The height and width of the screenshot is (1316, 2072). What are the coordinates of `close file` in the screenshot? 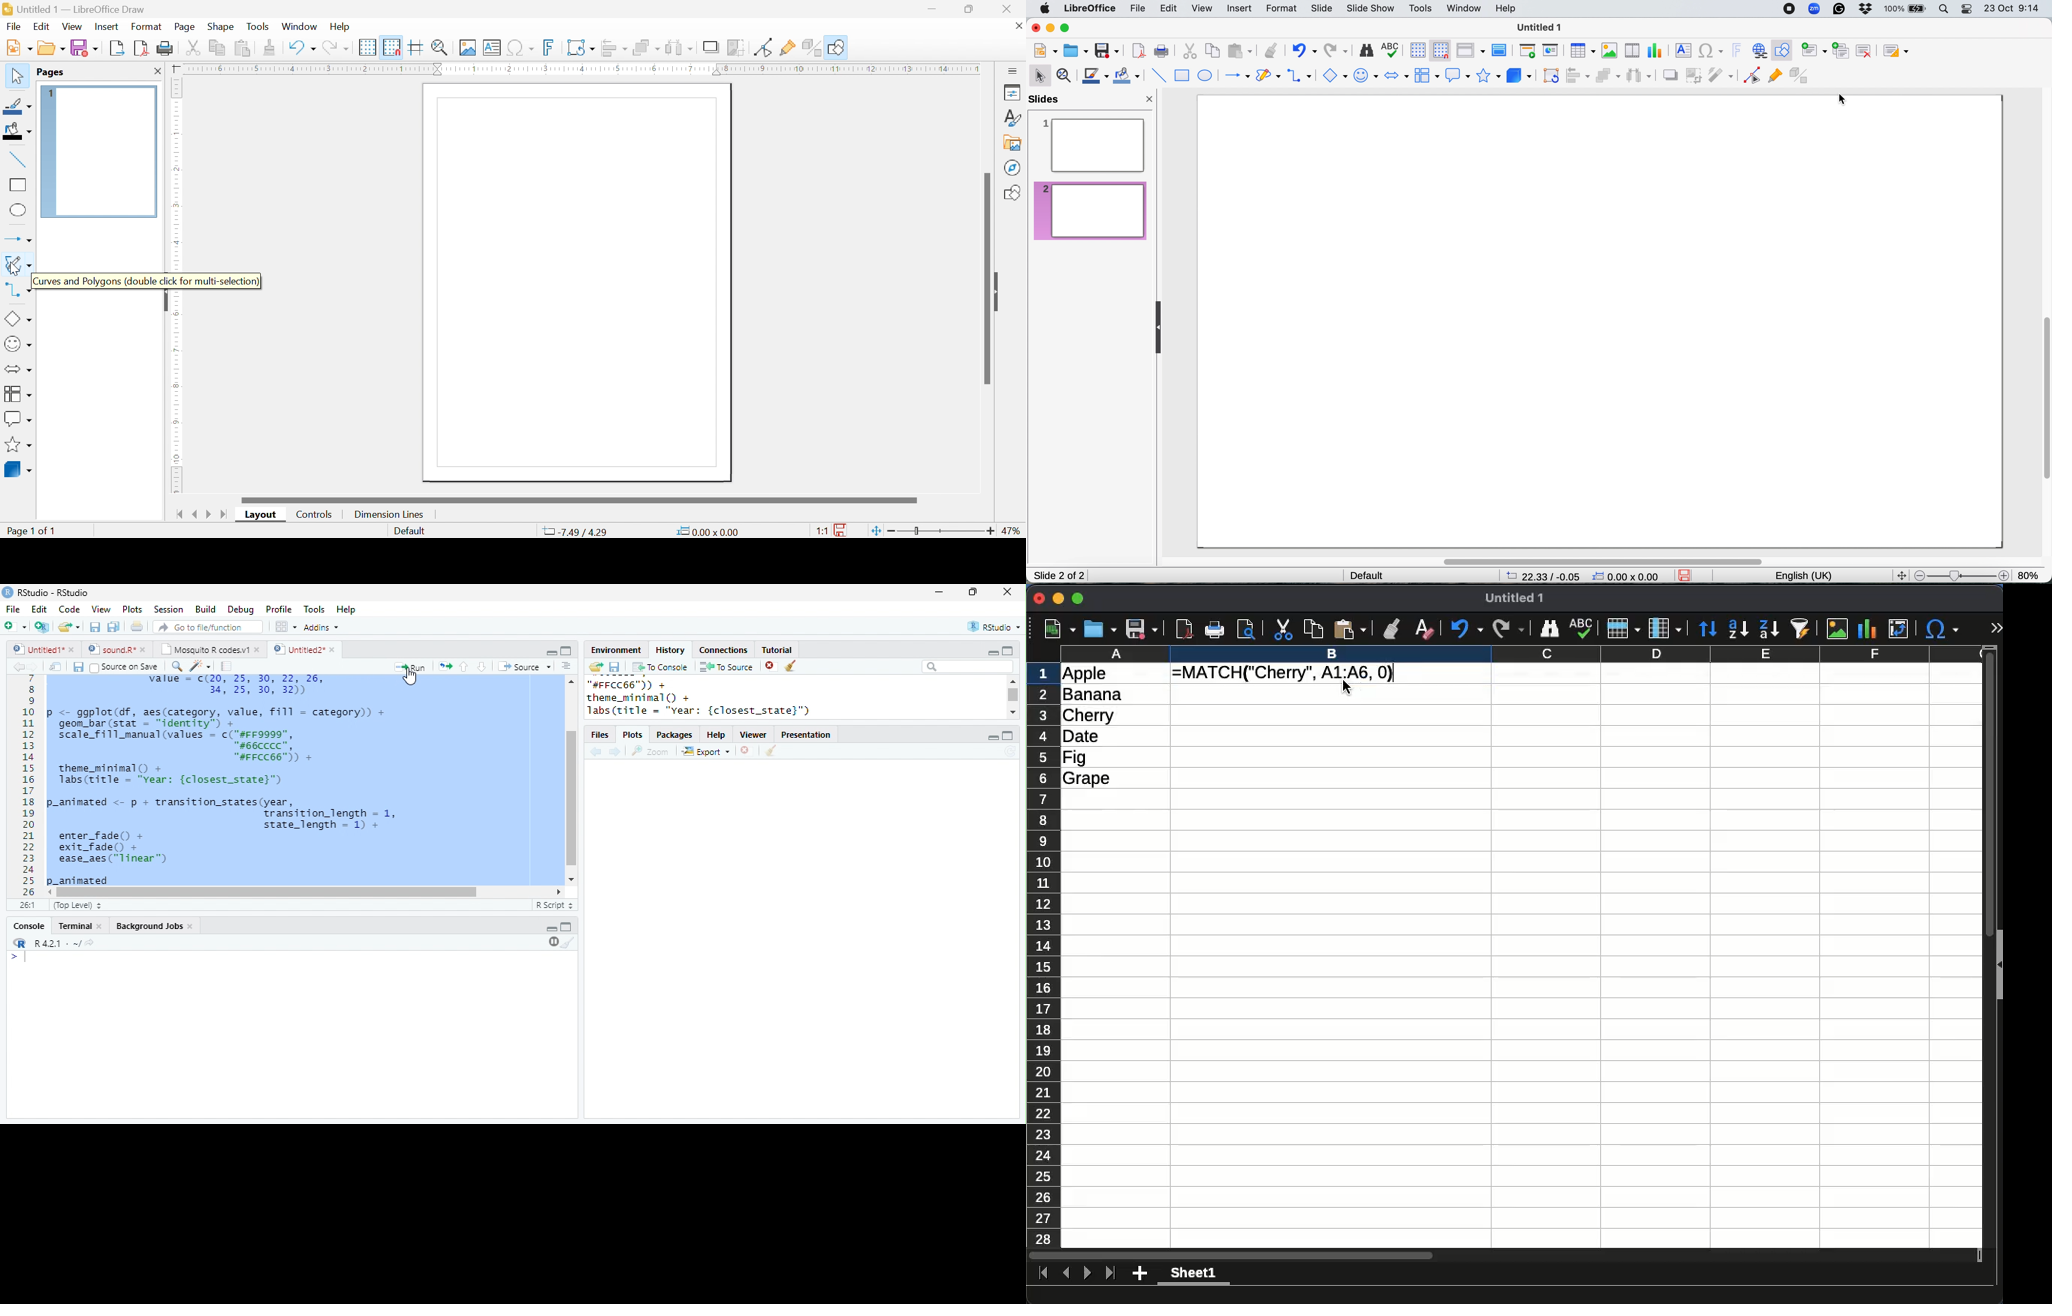 It's located at (745, 751).